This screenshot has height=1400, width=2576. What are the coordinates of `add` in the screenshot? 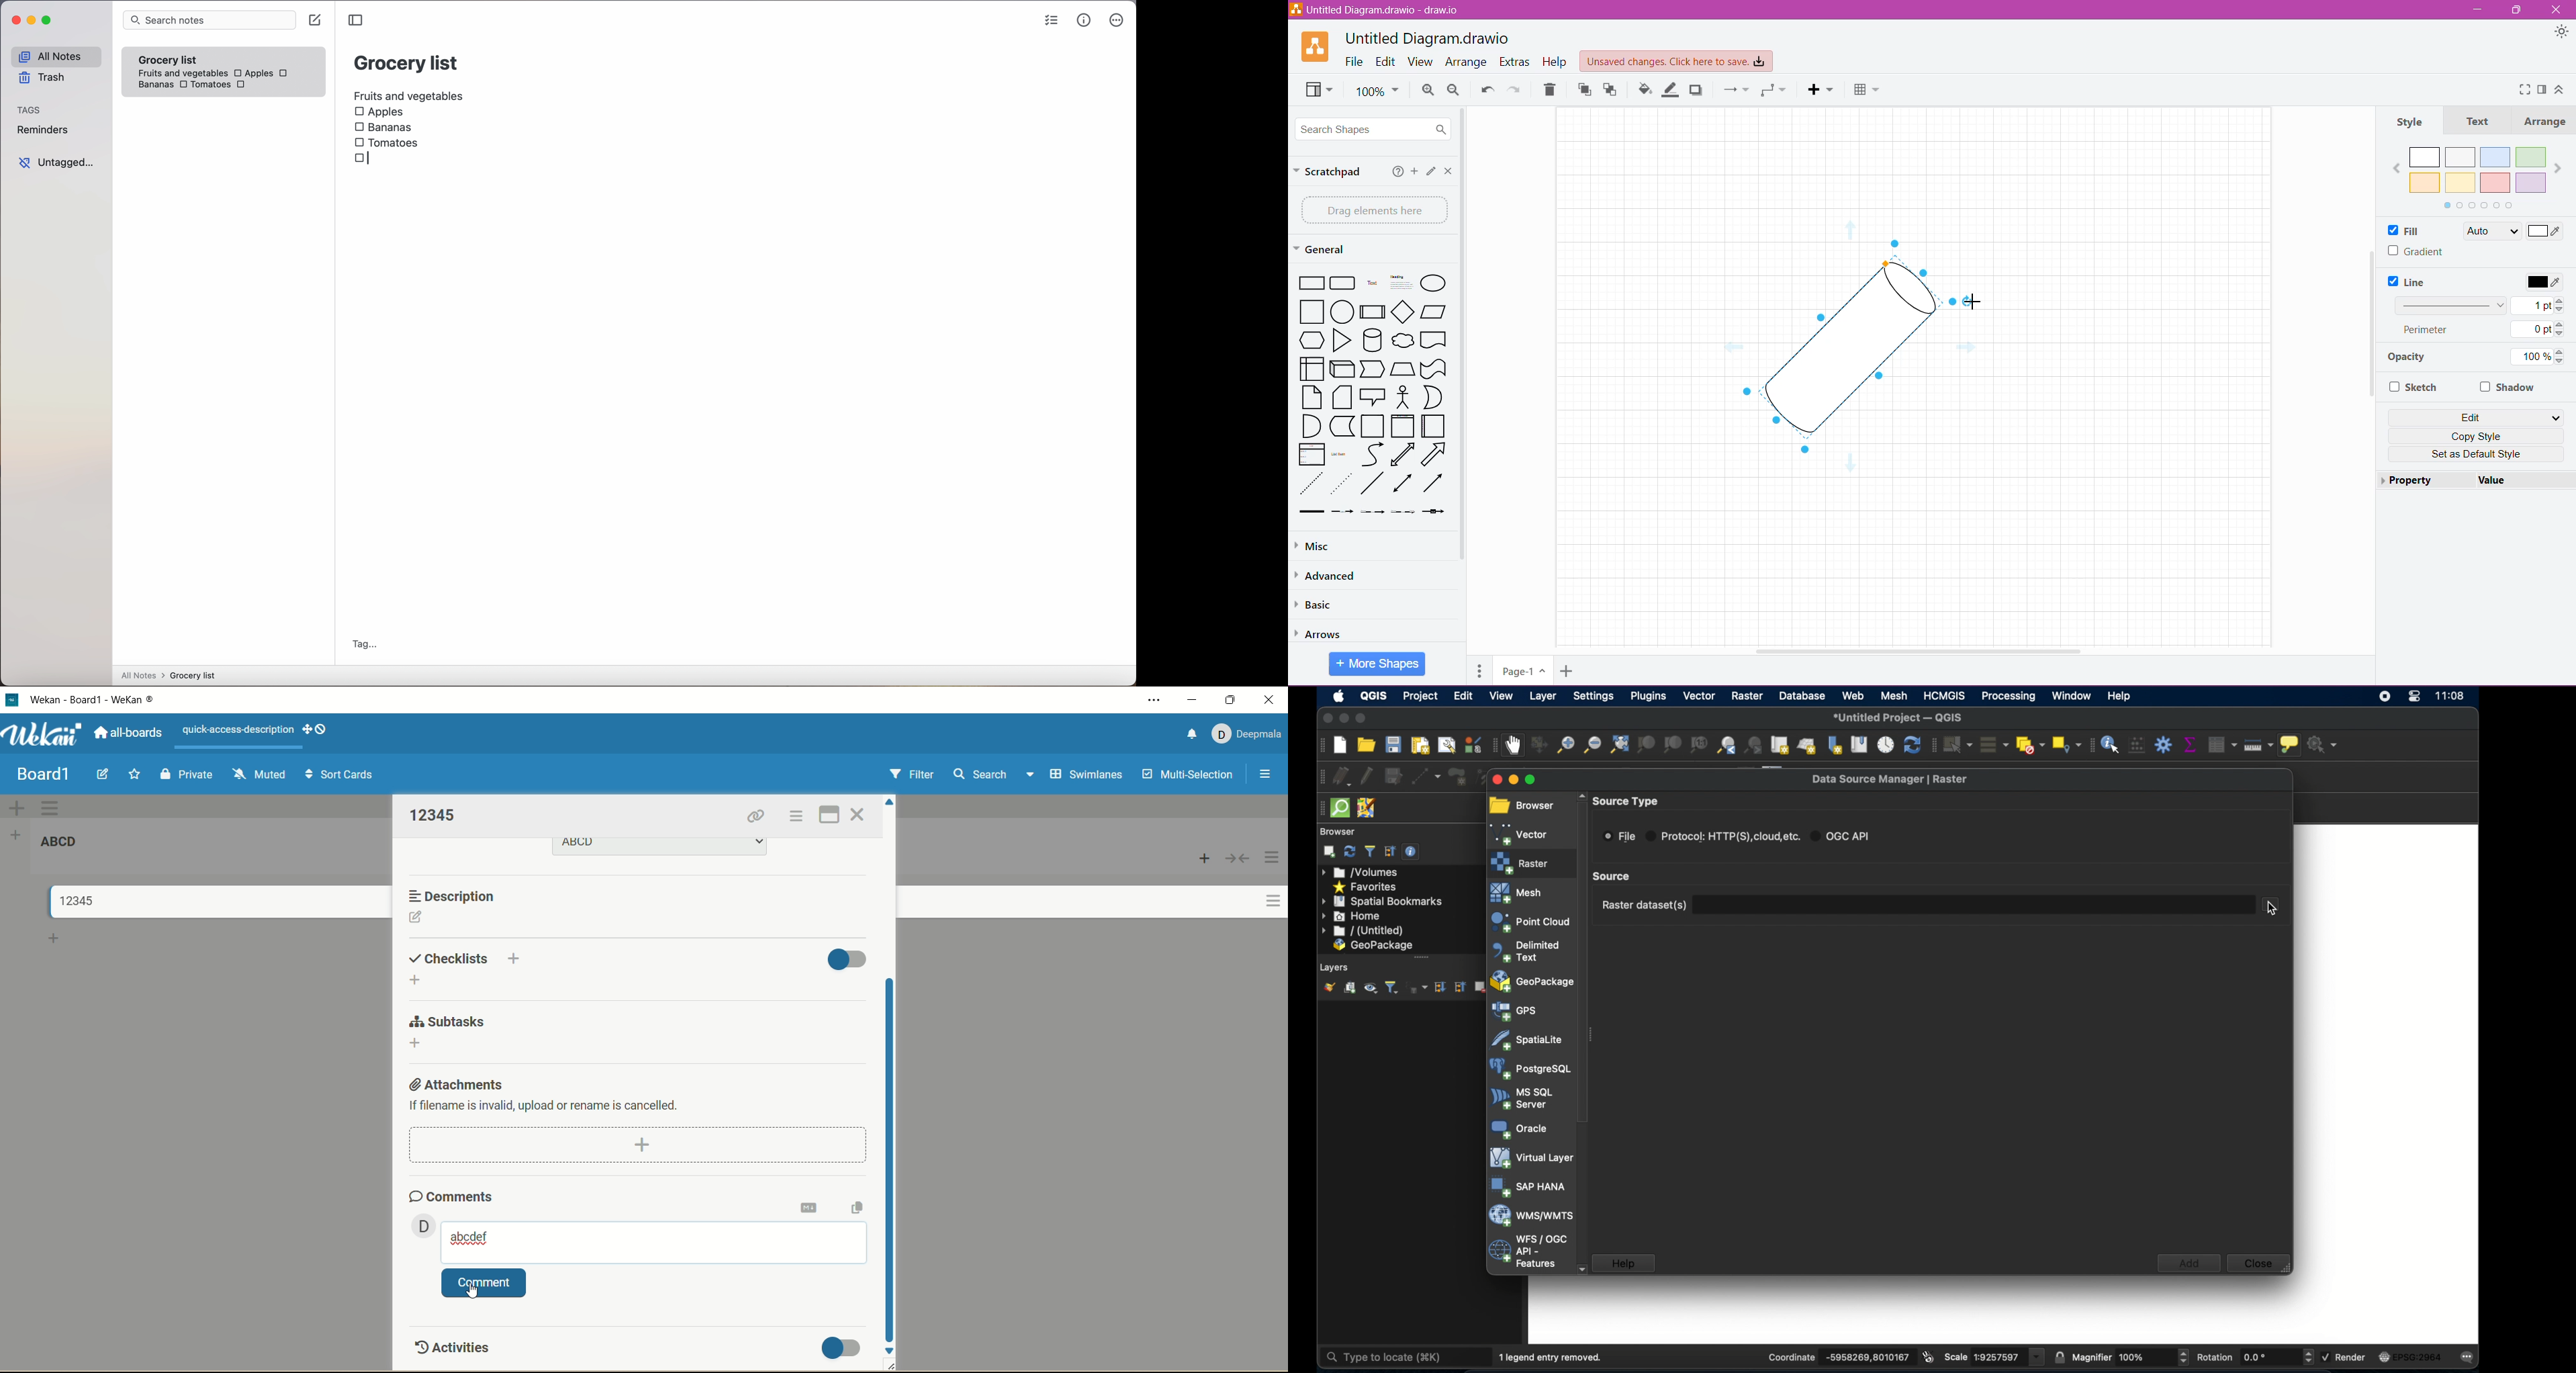 It's located at (414, 1044).